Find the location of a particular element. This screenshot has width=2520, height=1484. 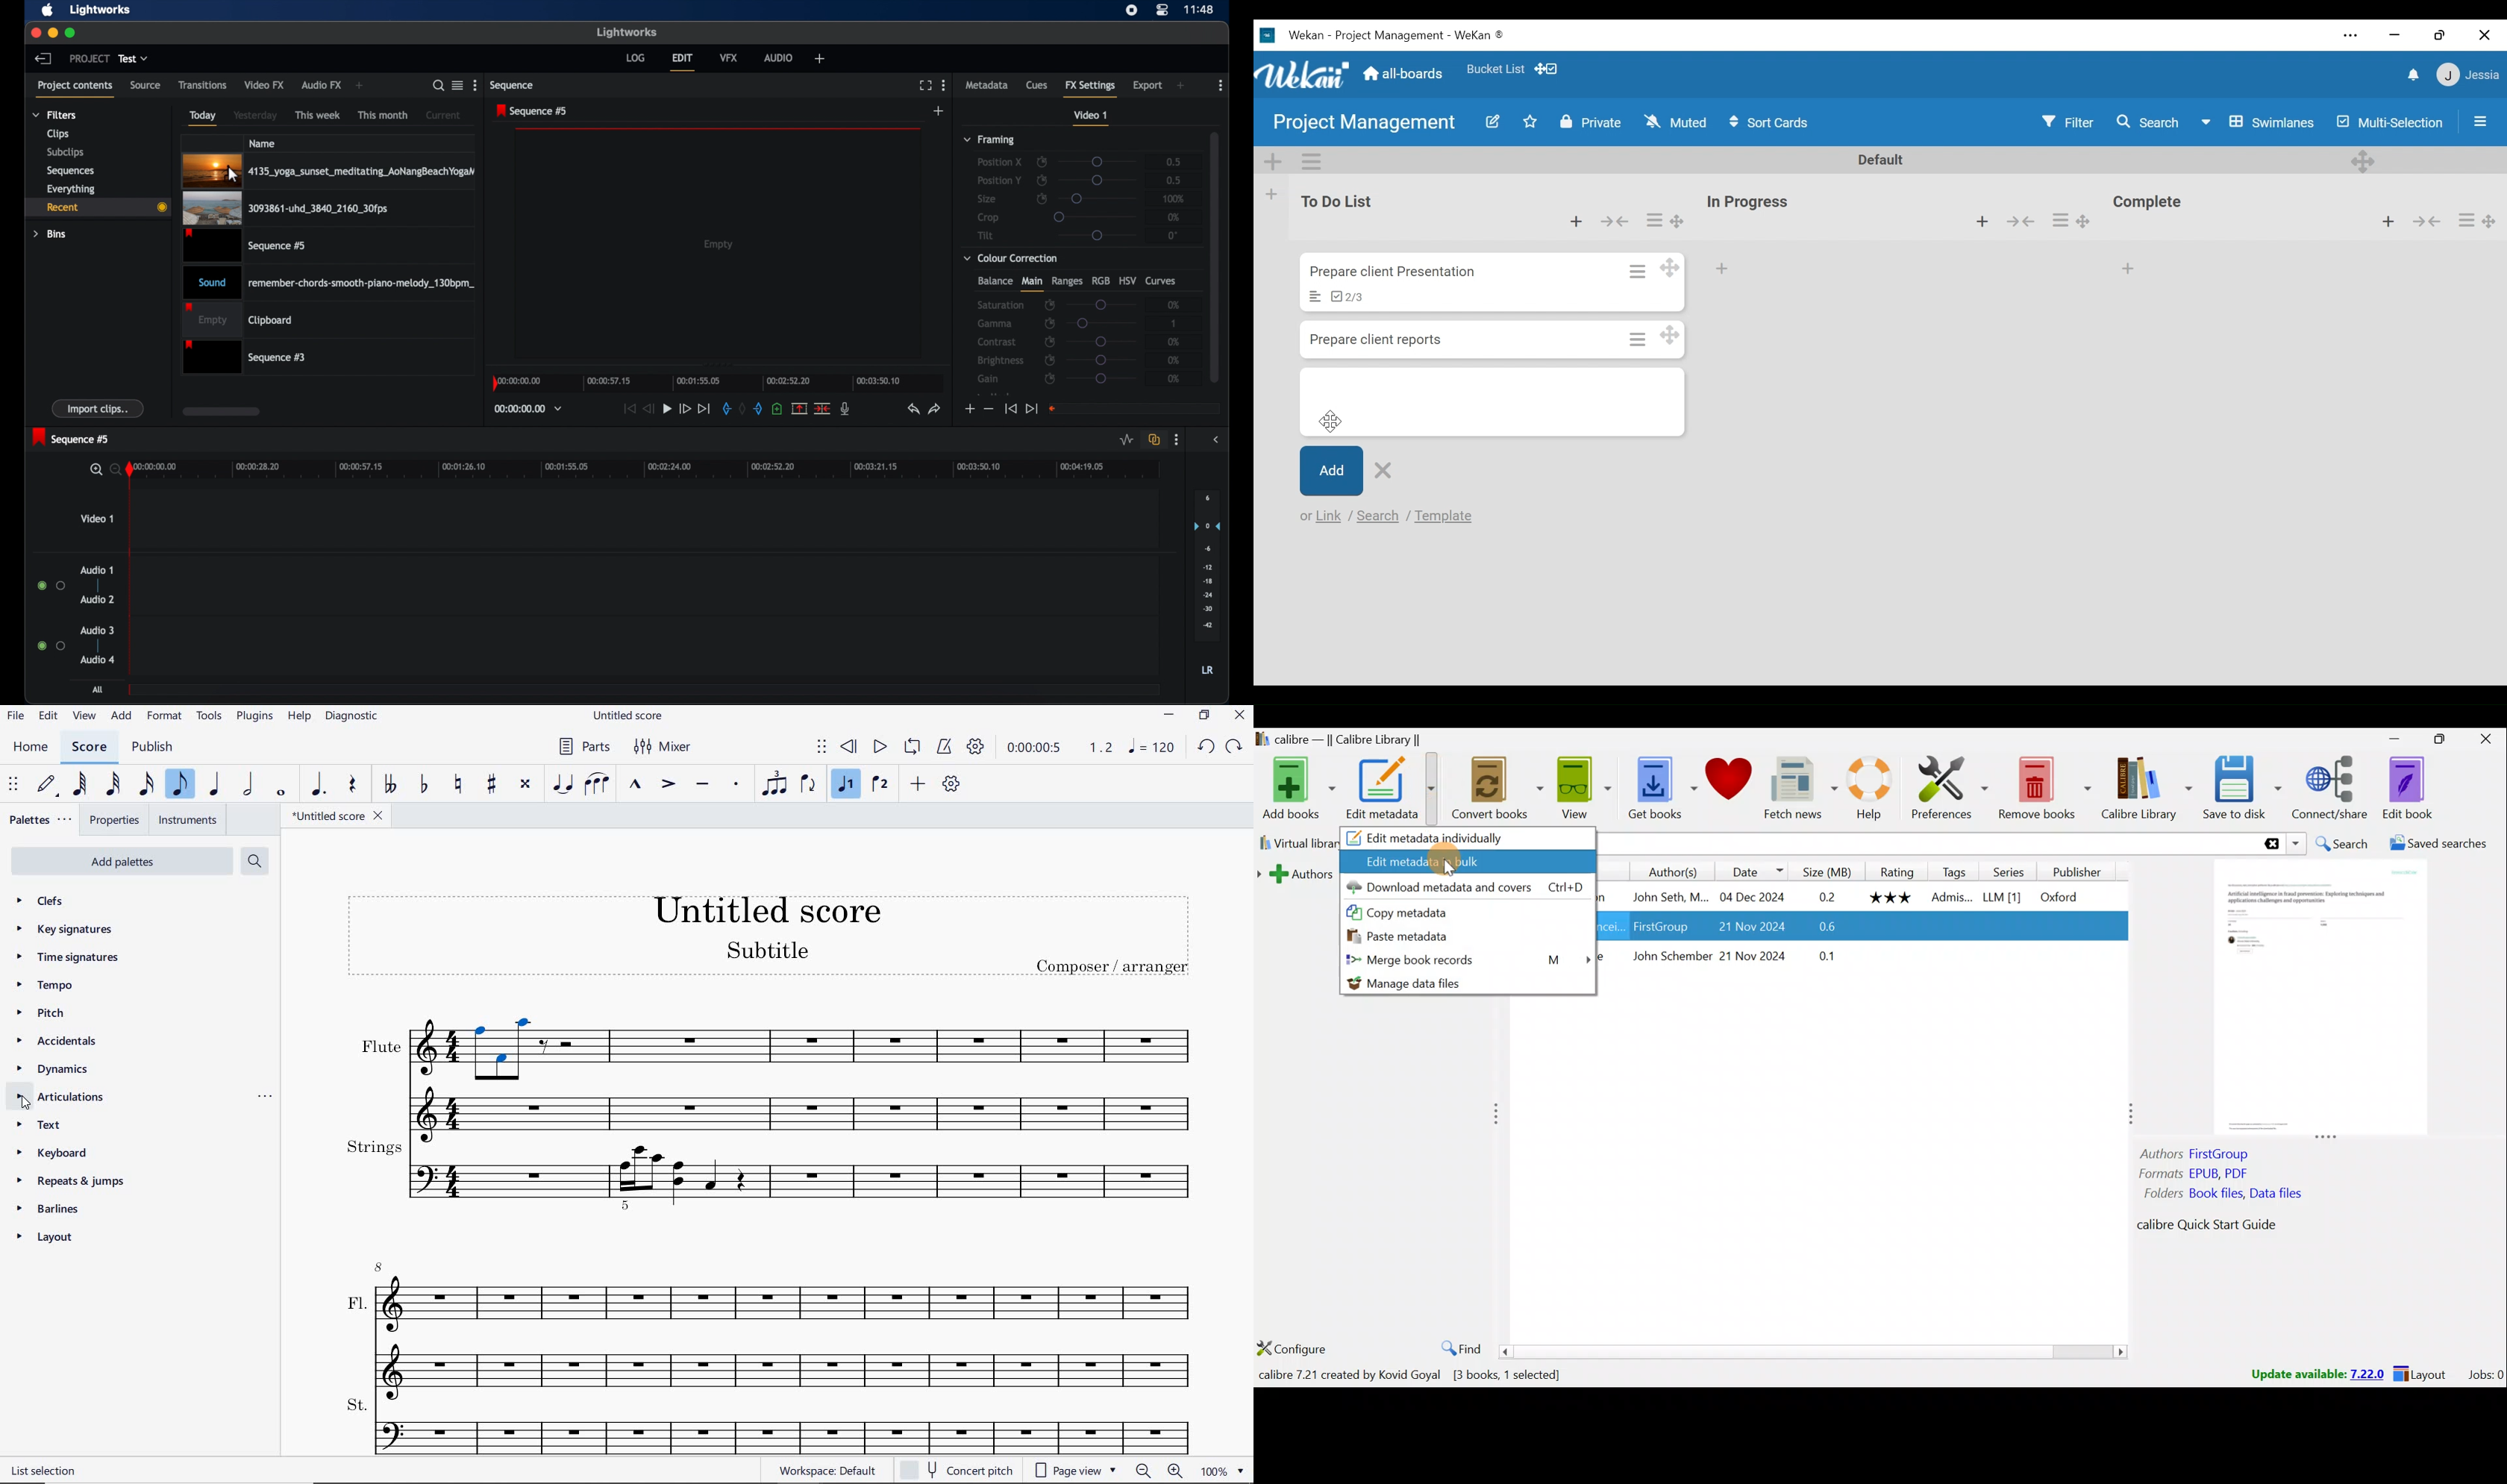

add palettes is located at coordinates (128, 860).